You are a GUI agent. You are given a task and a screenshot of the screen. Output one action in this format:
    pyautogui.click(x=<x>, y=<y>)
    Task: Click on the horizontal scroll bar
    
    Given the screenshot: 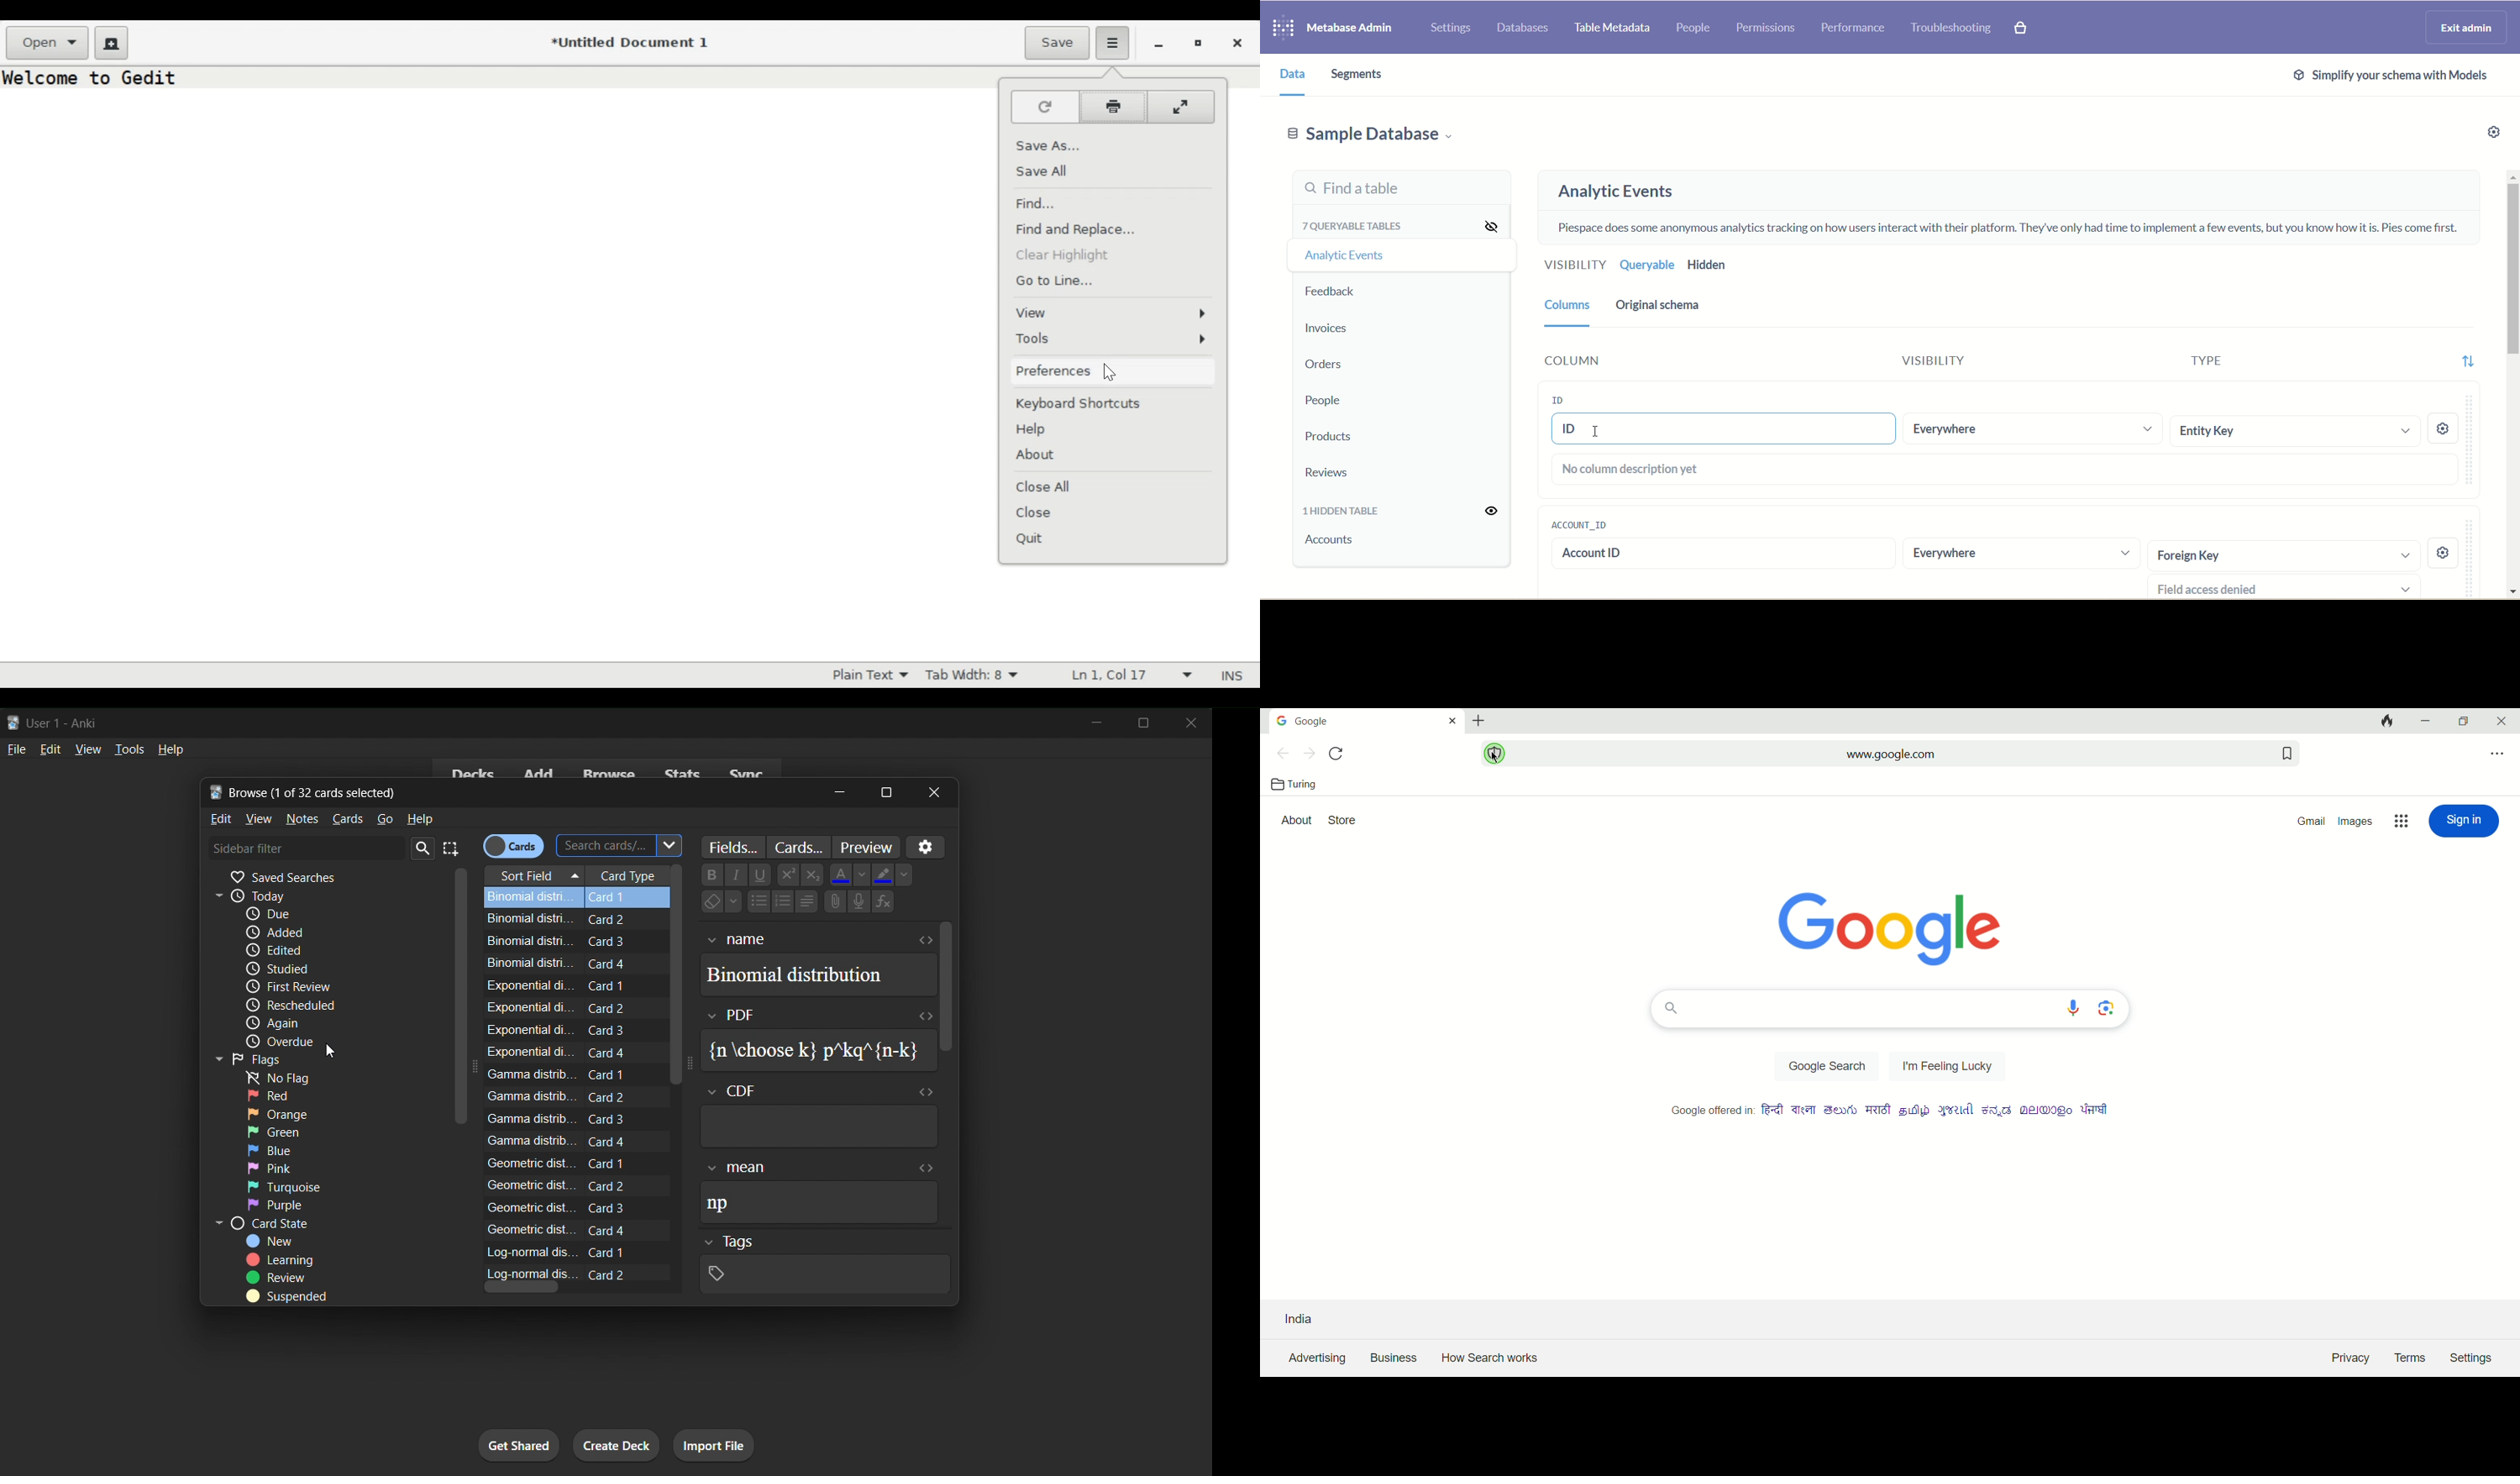 What is the action you would take?
    pyautogui.click(x=523, y=1288)
    